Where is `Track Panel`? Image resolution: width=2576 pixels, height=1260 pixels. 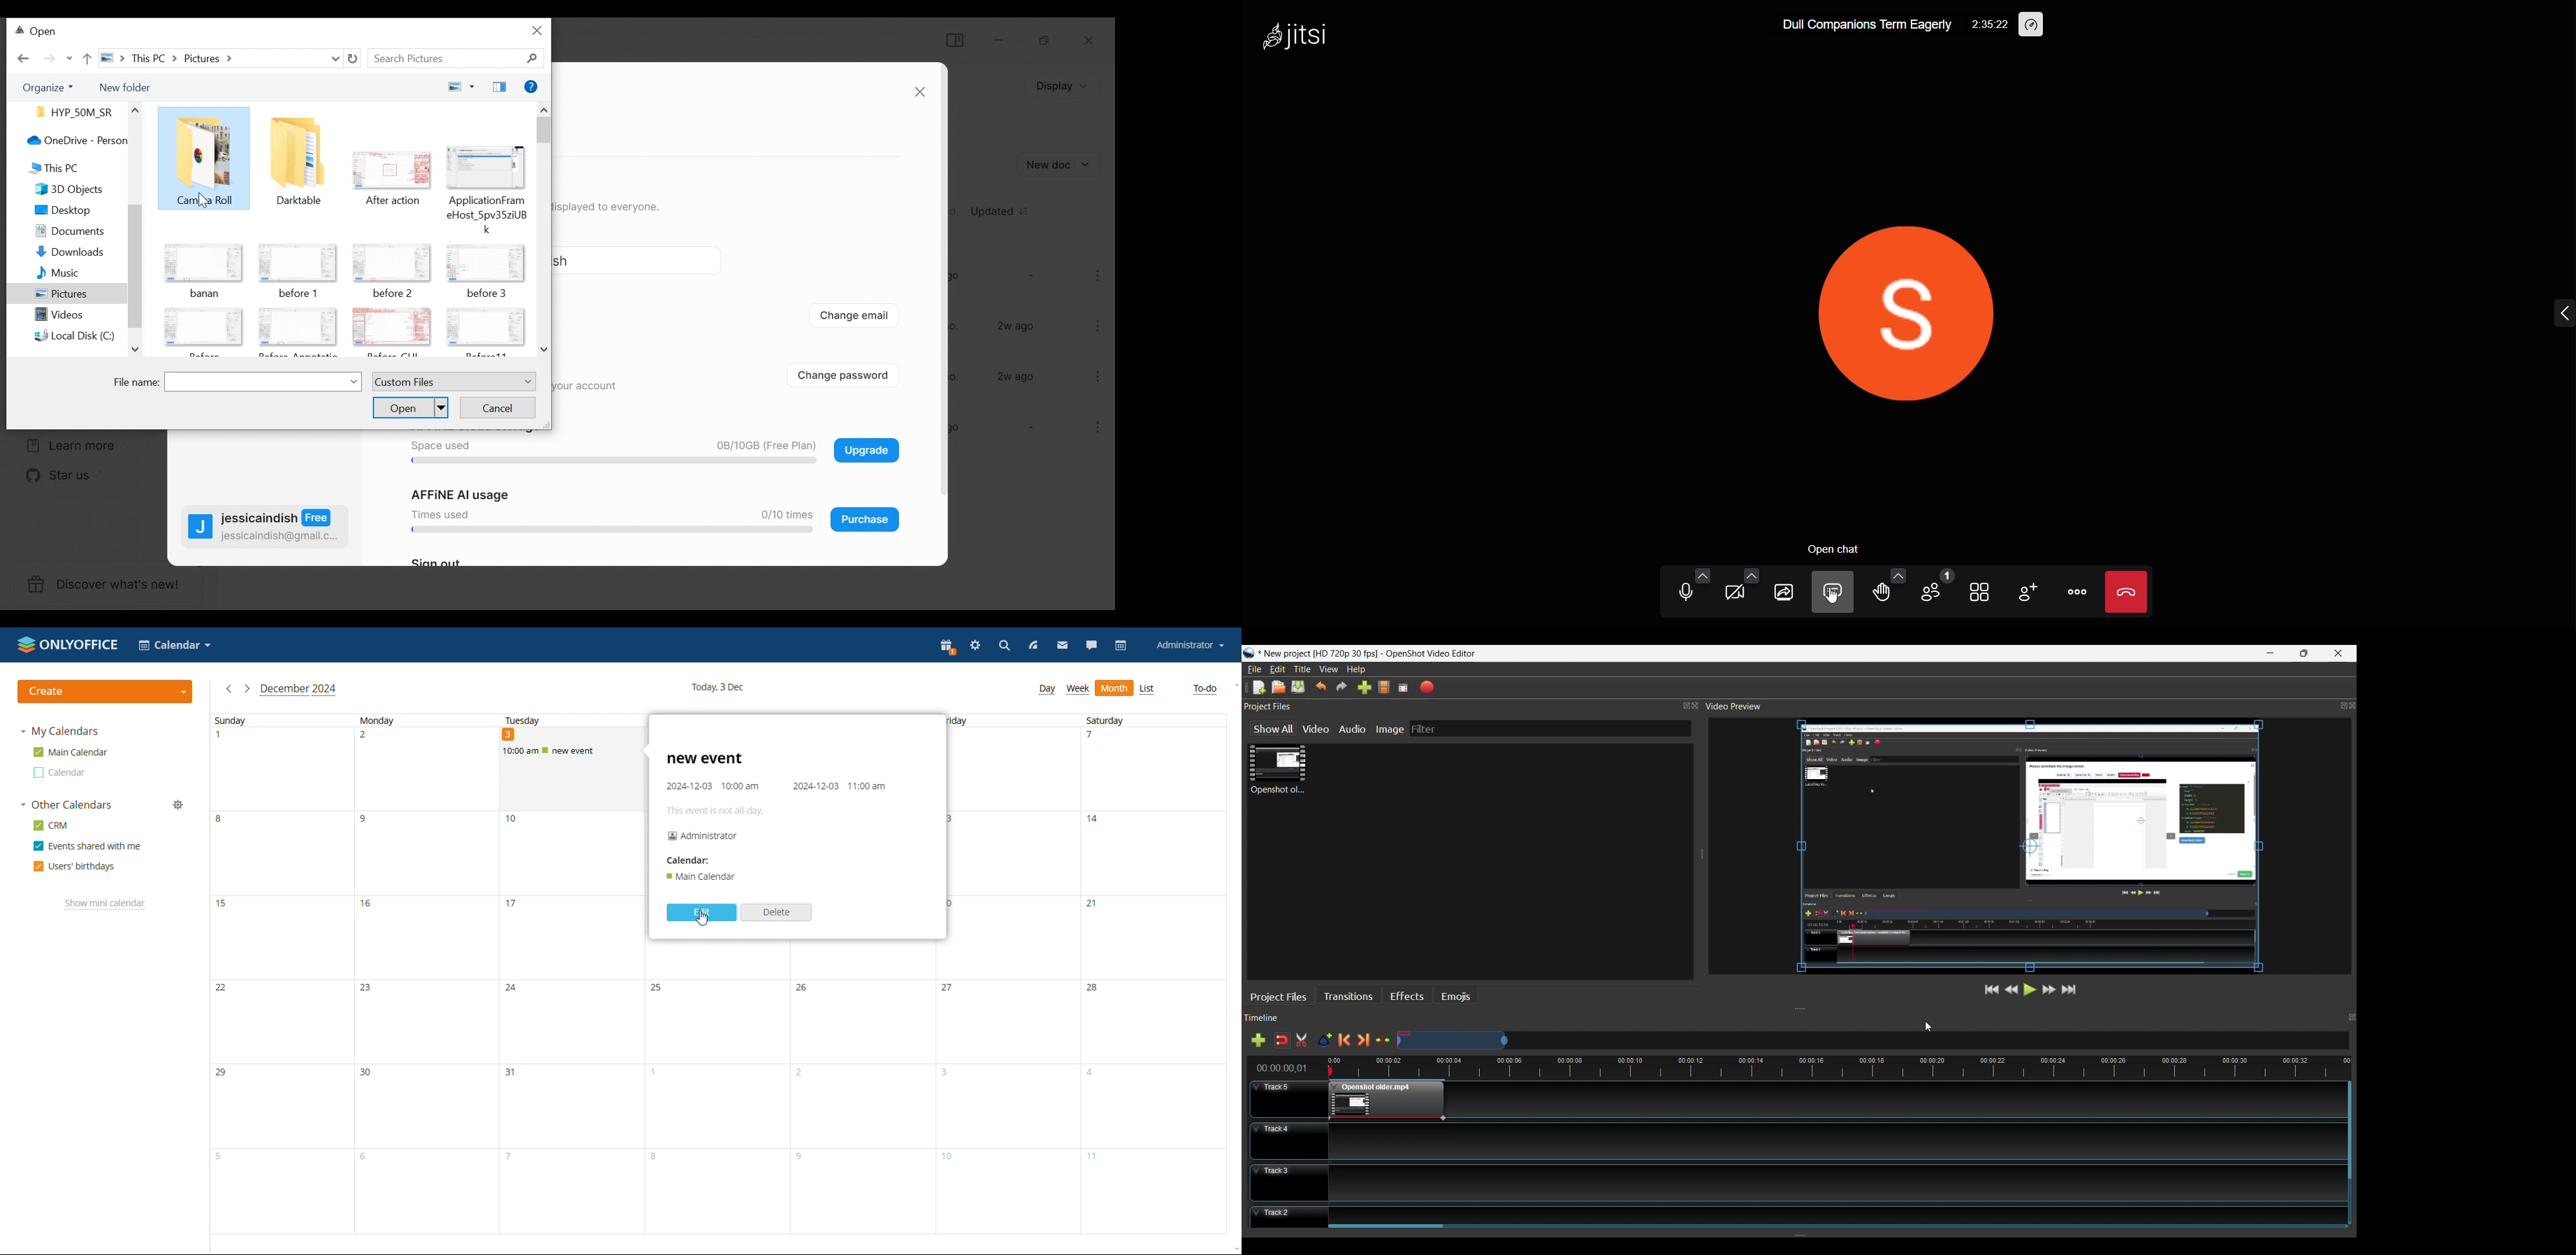 Track Panel is located at coordinates (1835, 1213).